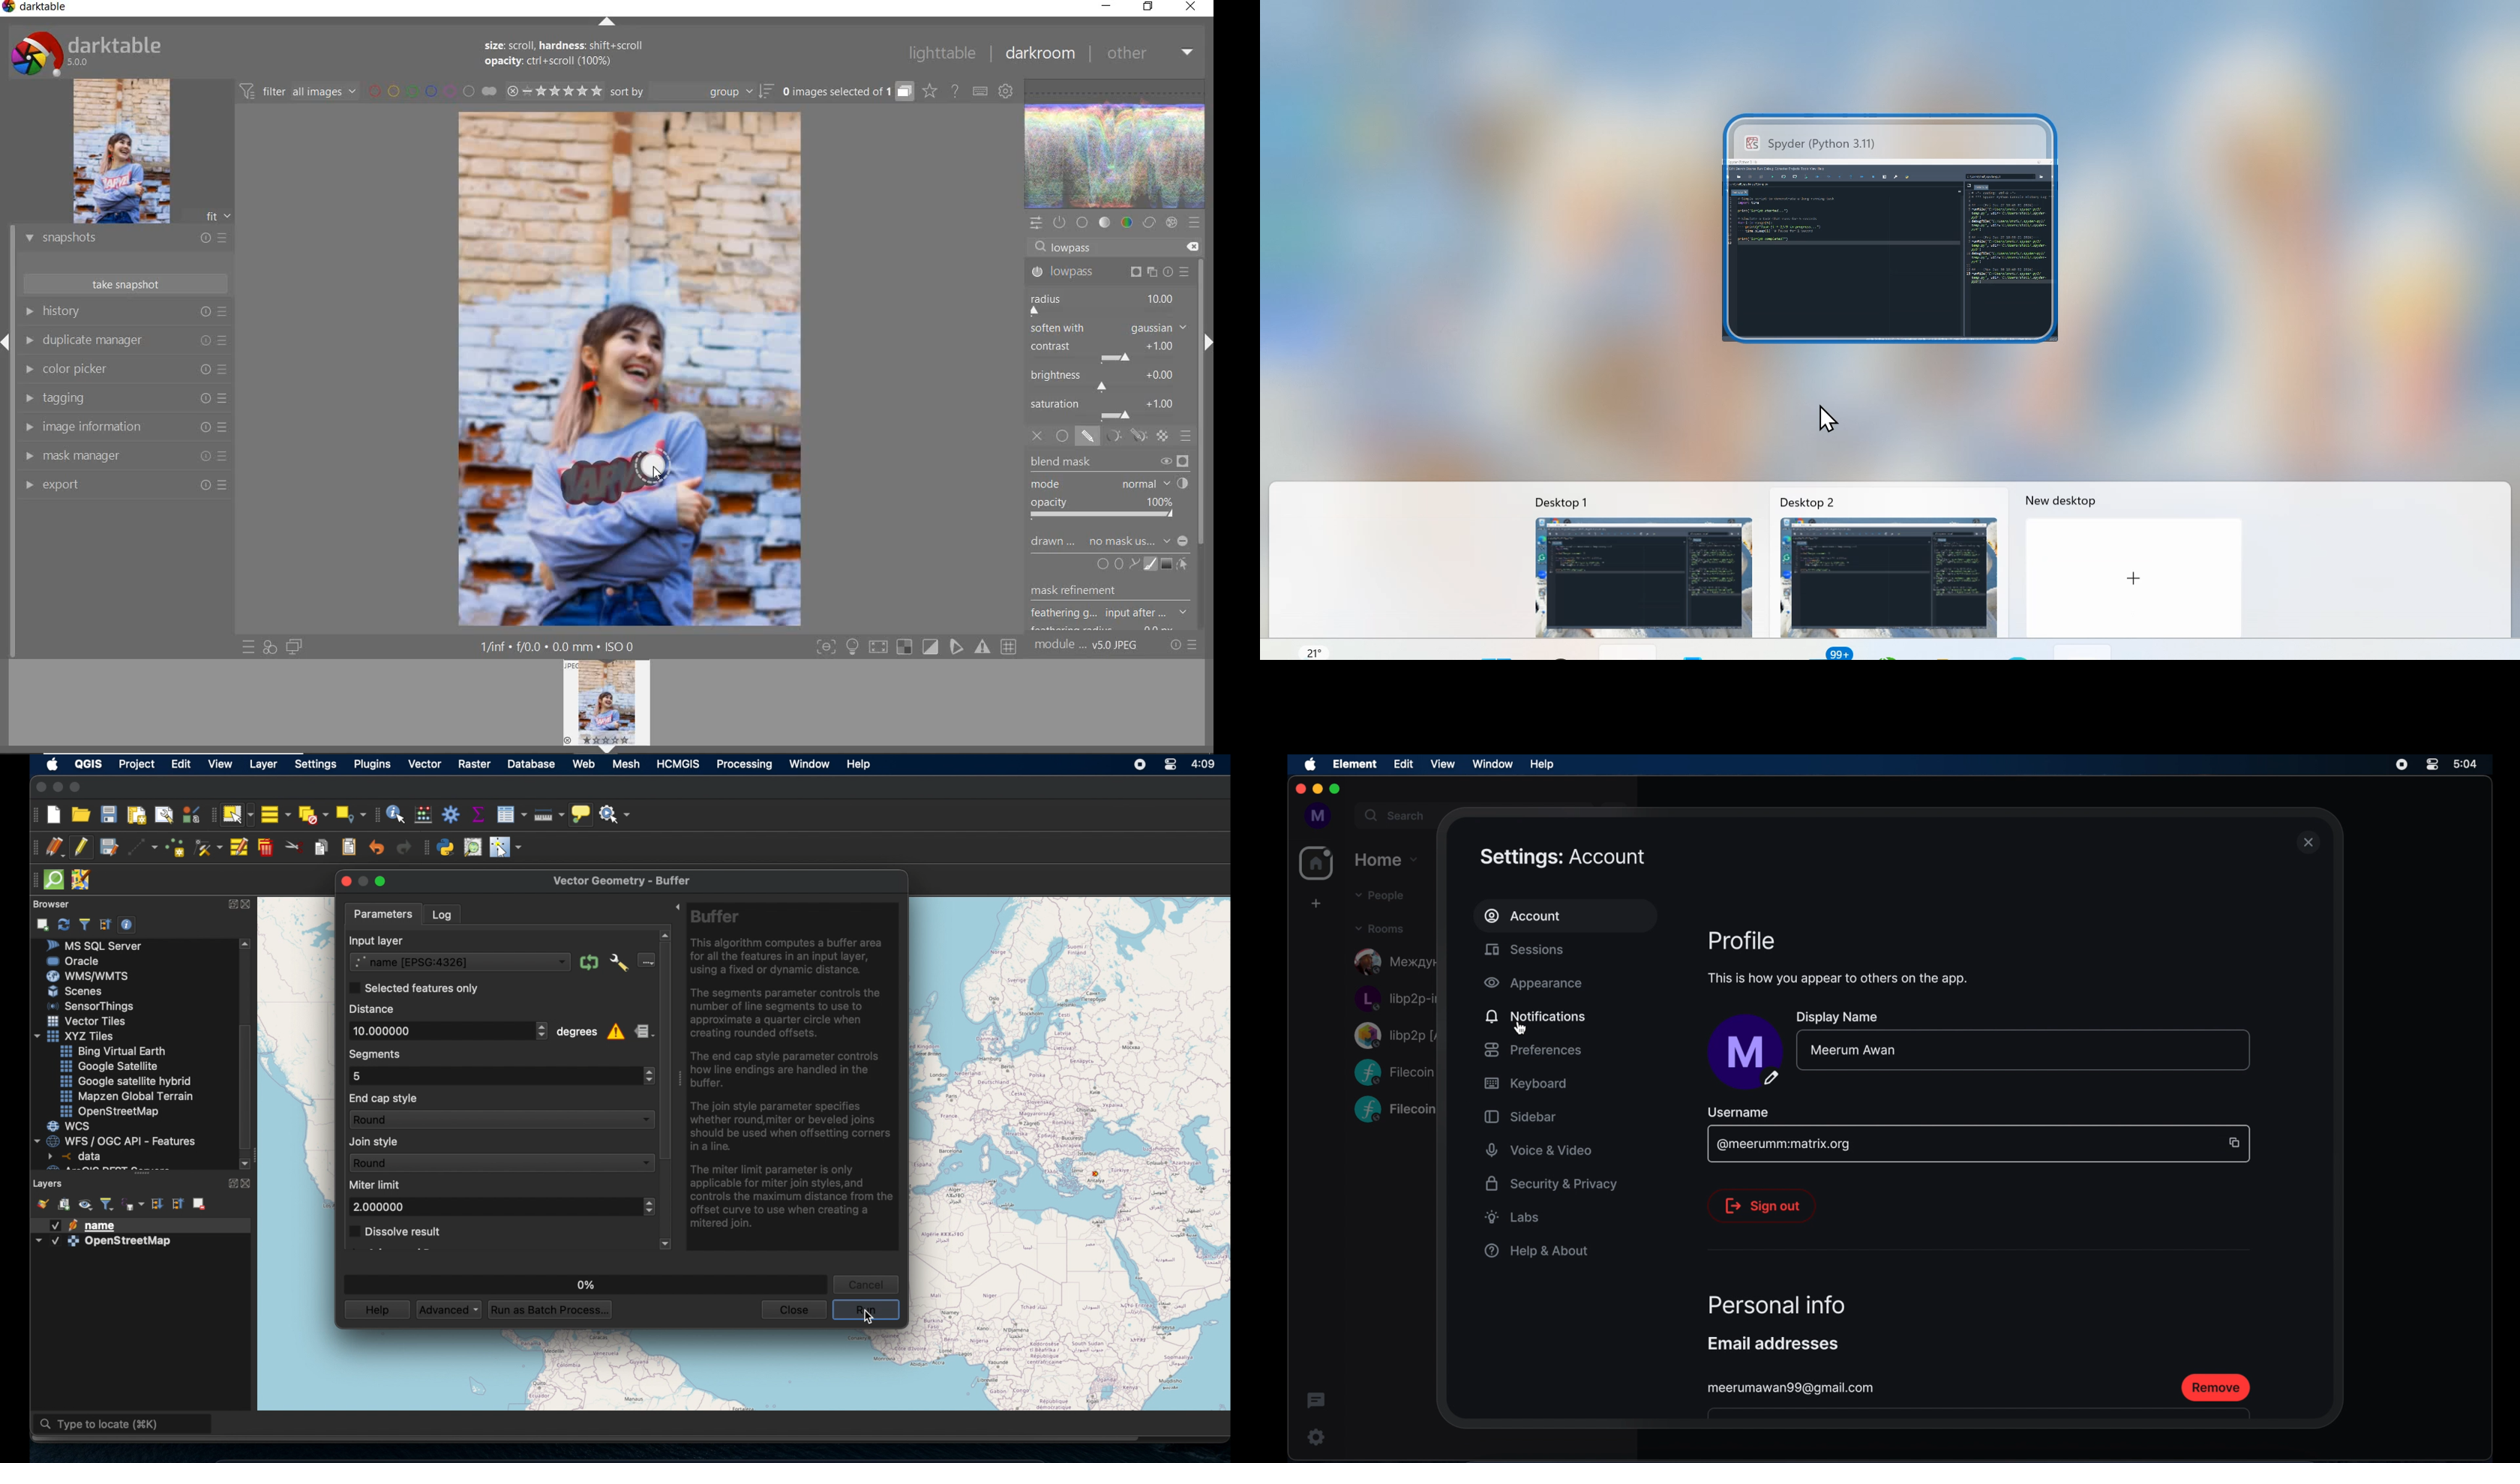 The image size is (2520, 1484). Describe the element at coordinates (396, 814) in the screenshot. I see `identify features` at that location.